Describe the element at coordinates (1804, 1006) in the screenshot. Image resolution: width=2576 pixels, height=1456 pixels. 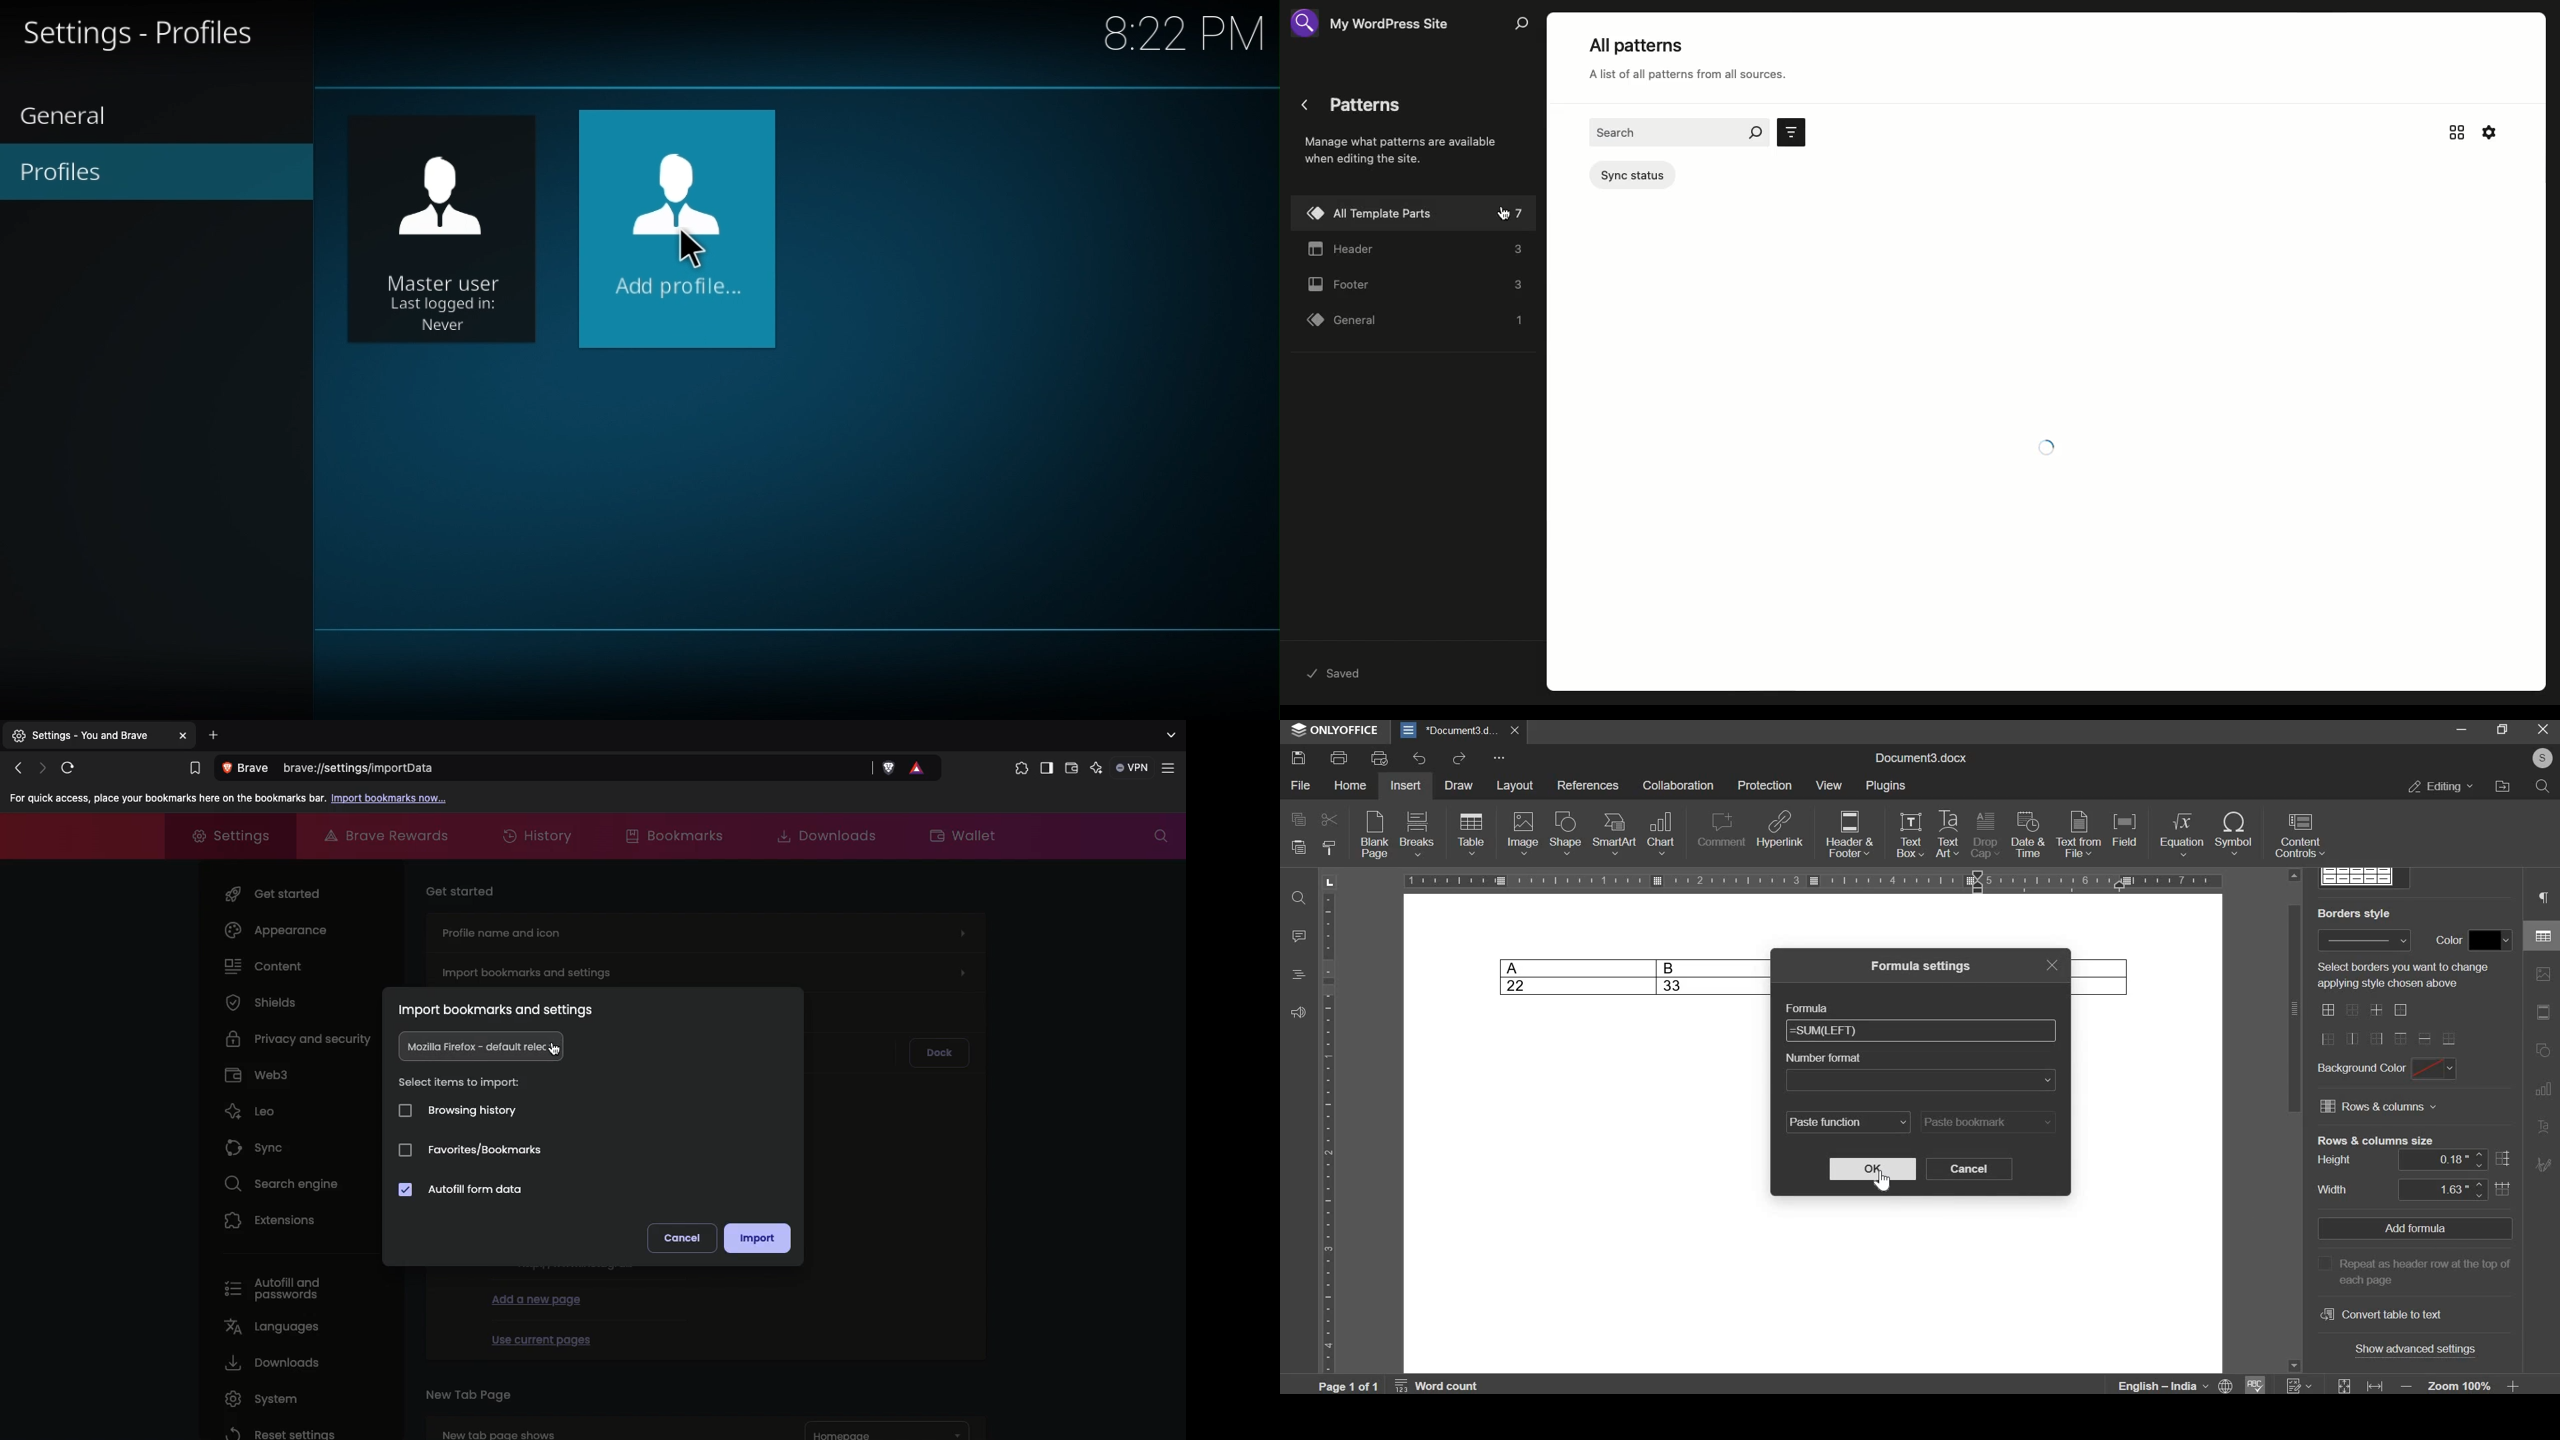
I see `formula` at that location.